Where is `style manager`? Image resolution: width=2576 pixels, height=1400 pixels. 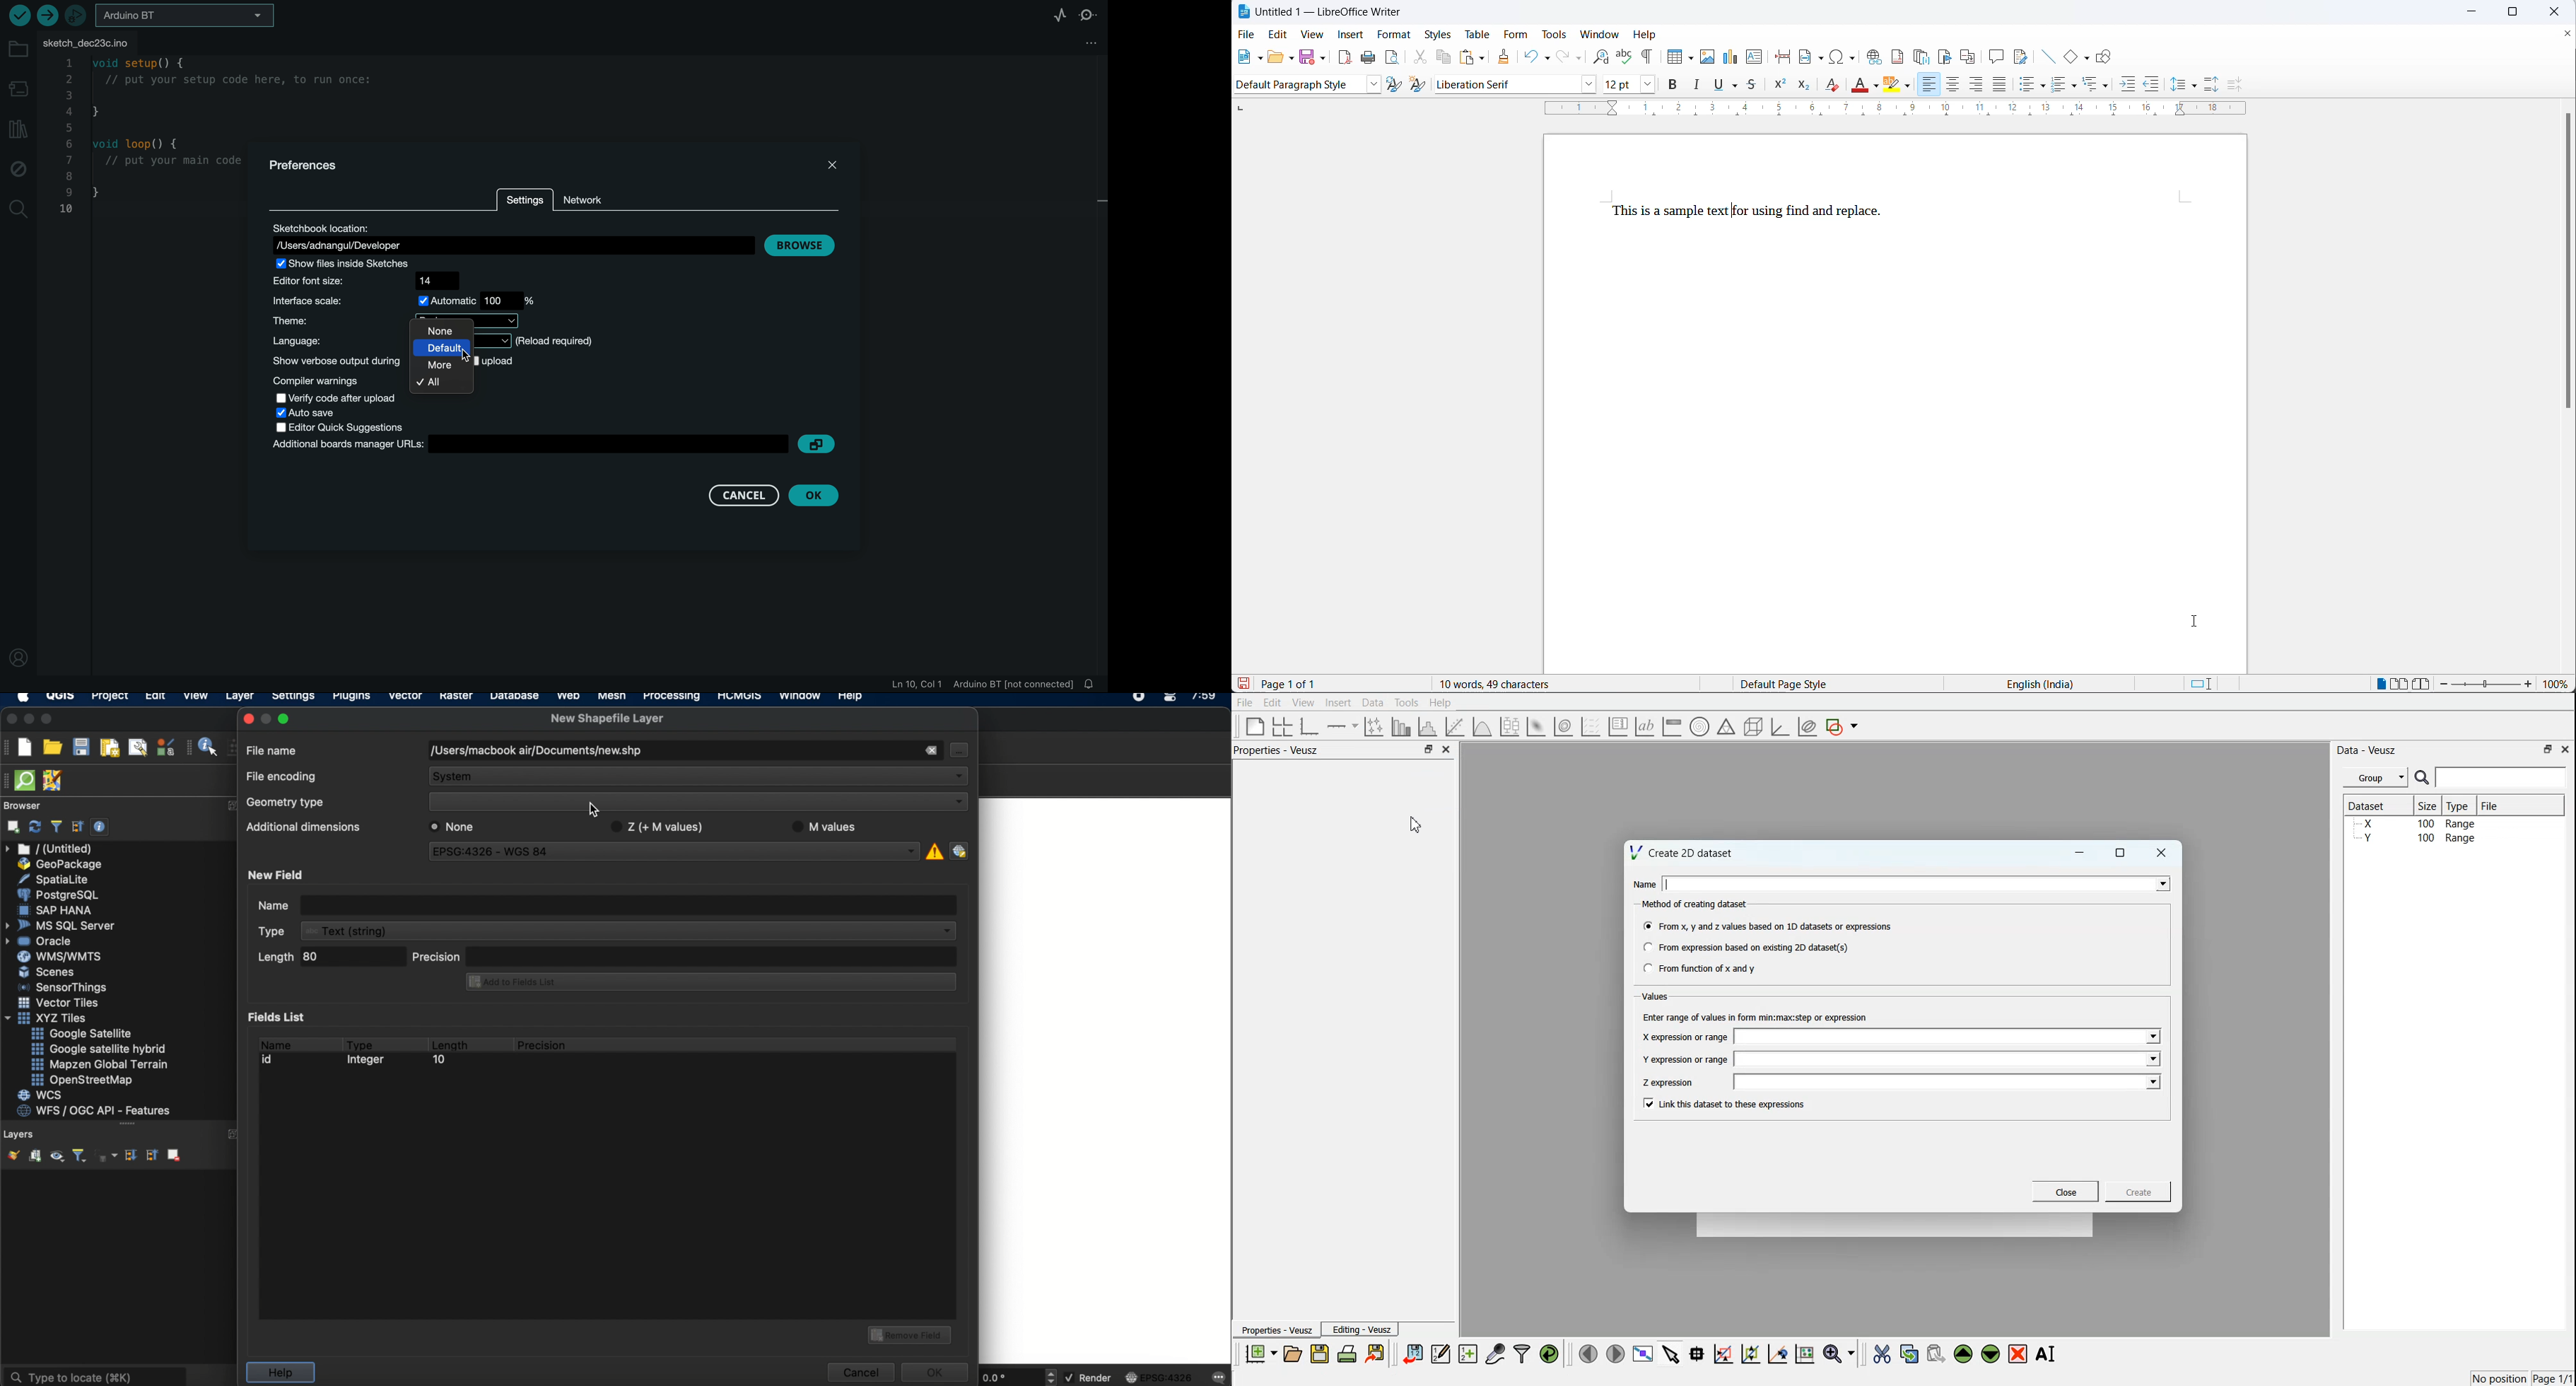 style manager is located at coordinates (166, 747).